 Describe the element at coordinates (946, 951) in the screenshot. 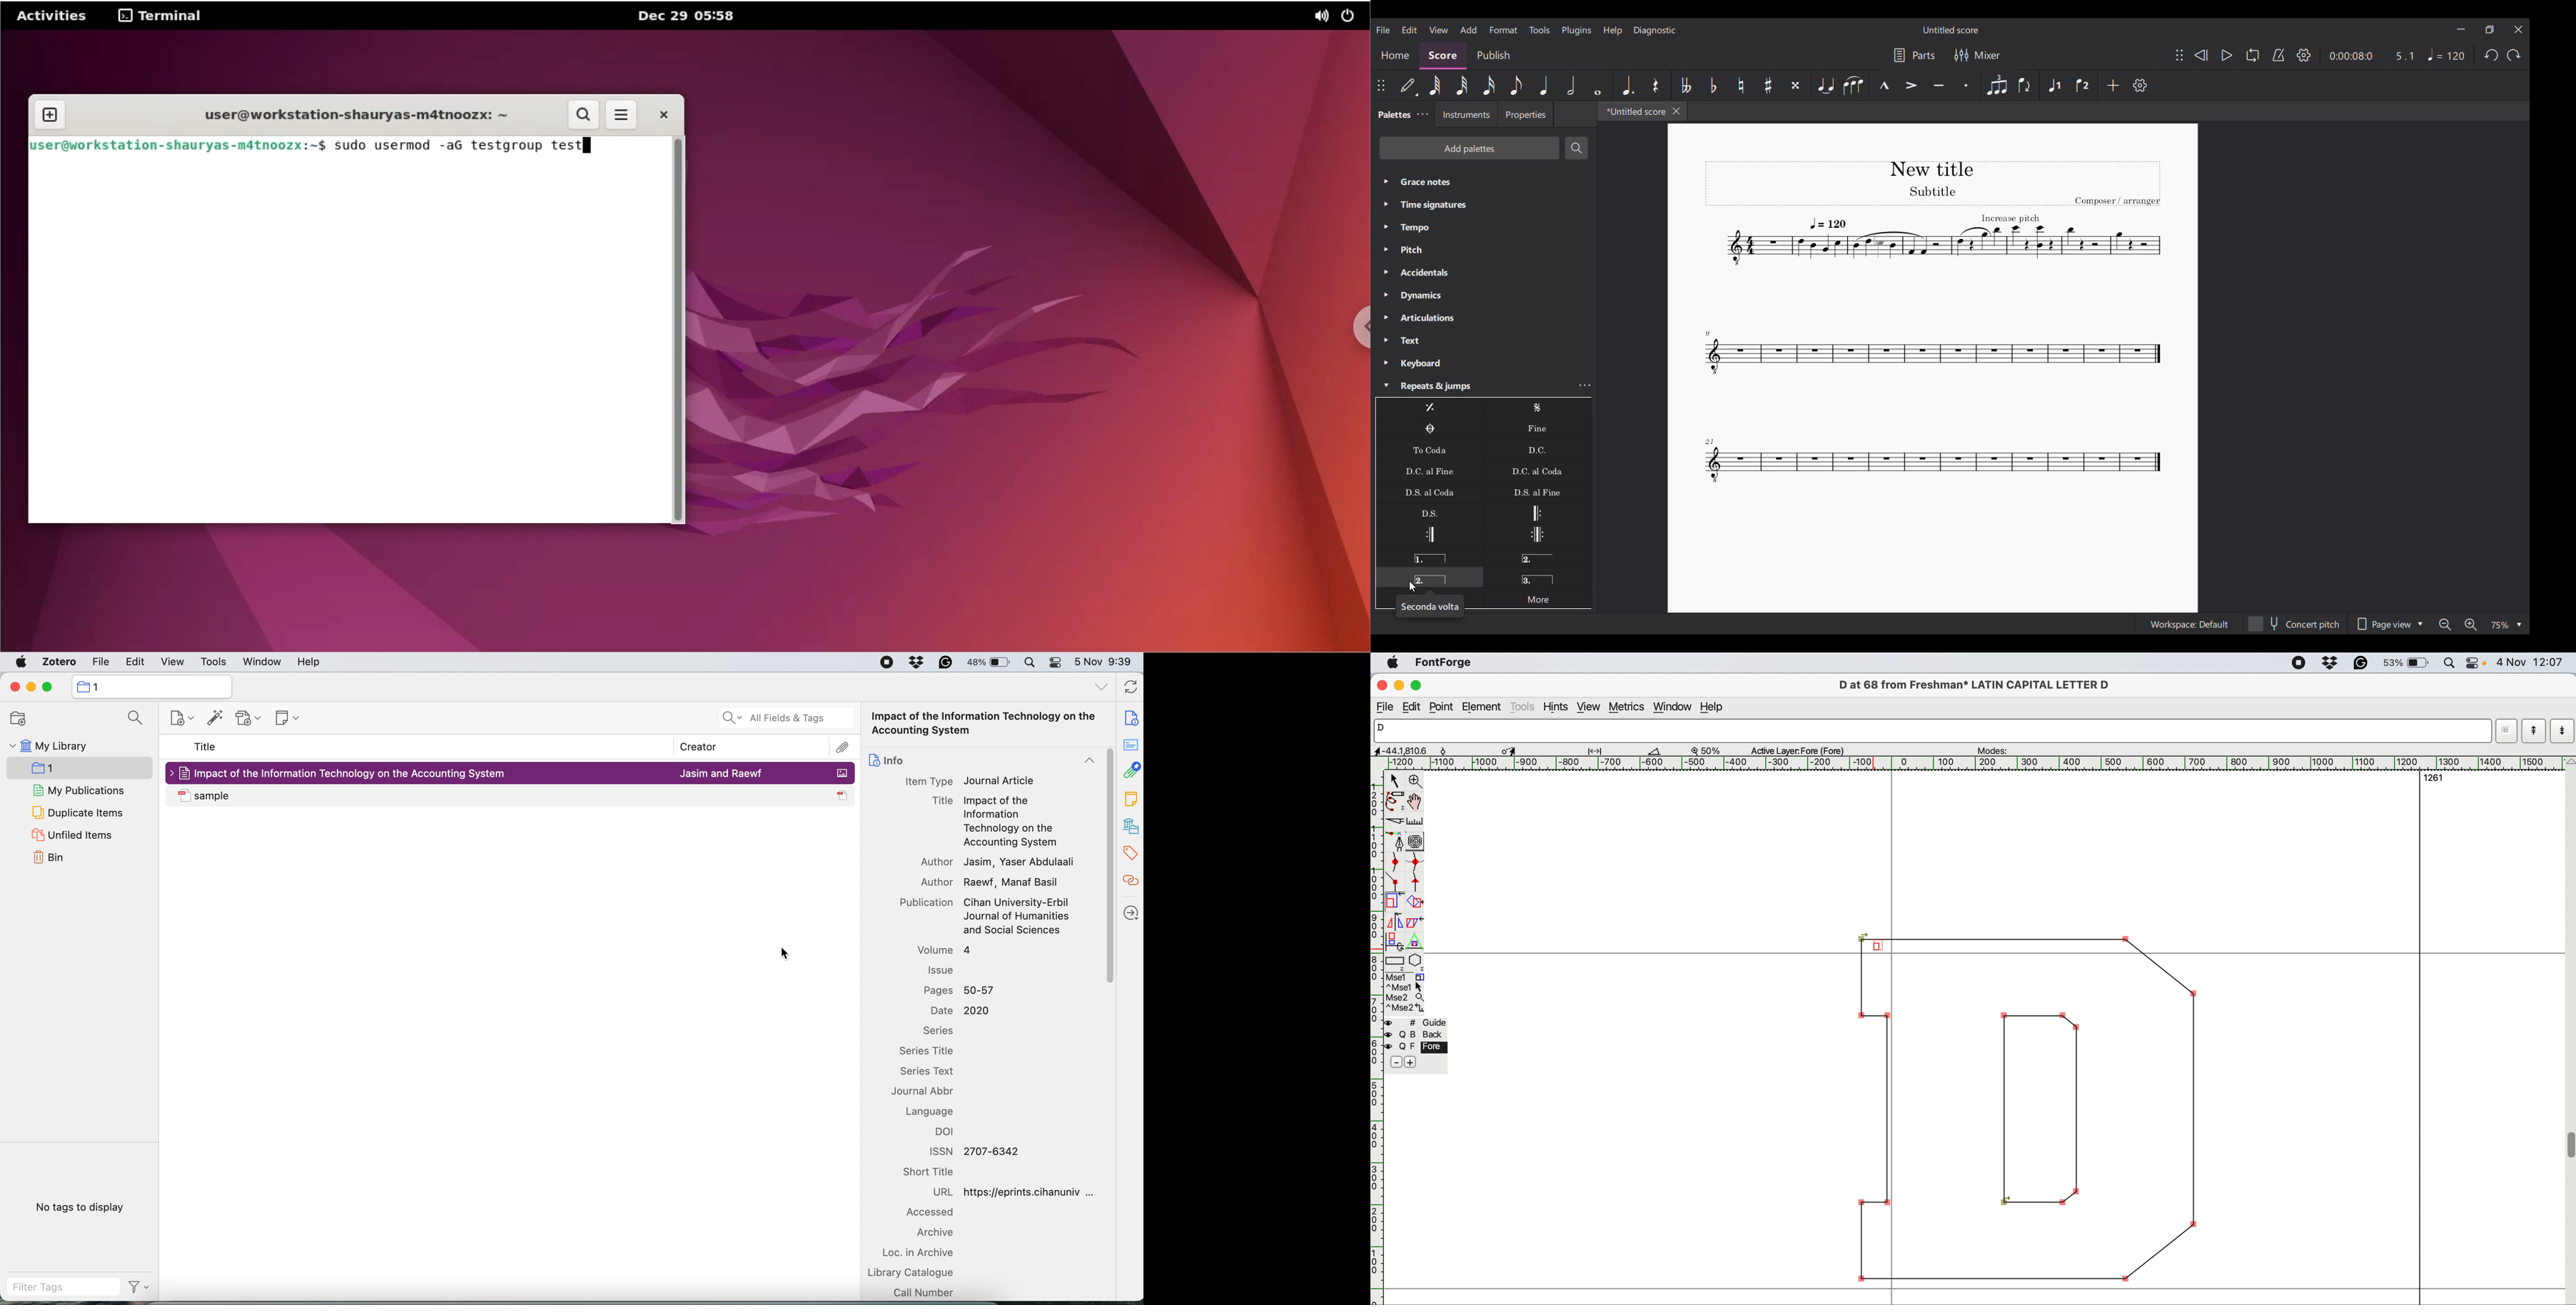

I see `Volume 4` at that location.